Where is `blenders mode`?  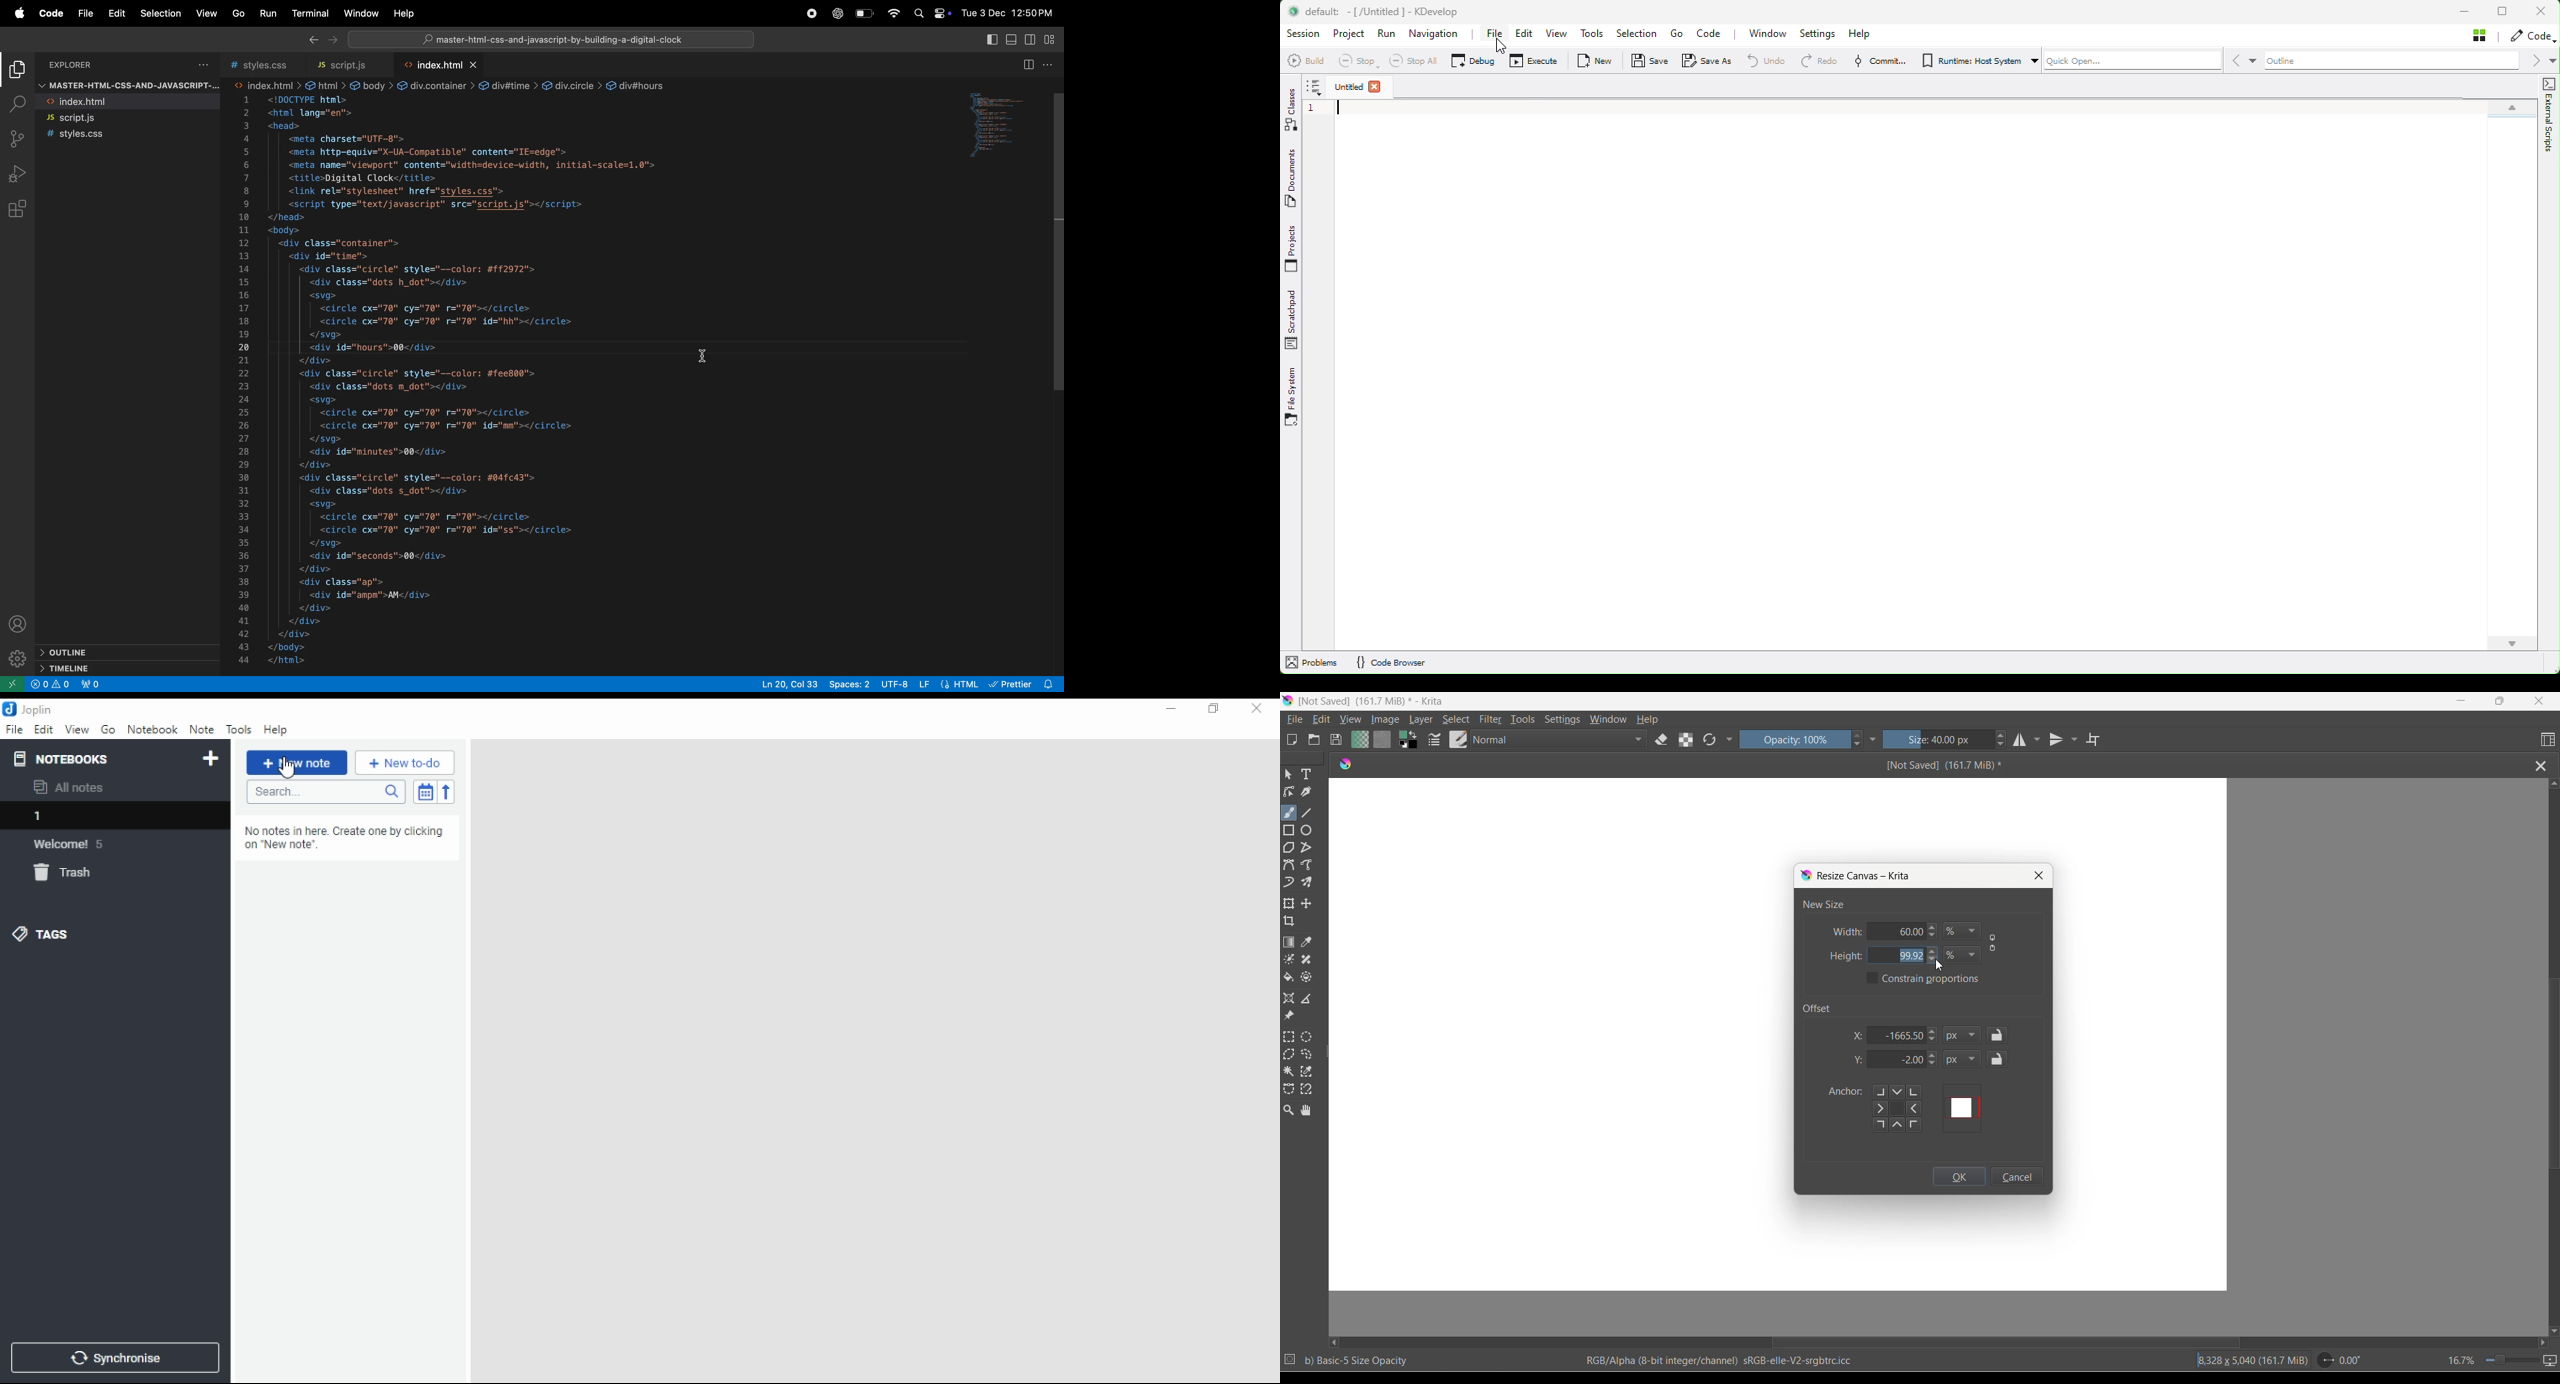
blenders mode is located at coordinates (1561, 741).